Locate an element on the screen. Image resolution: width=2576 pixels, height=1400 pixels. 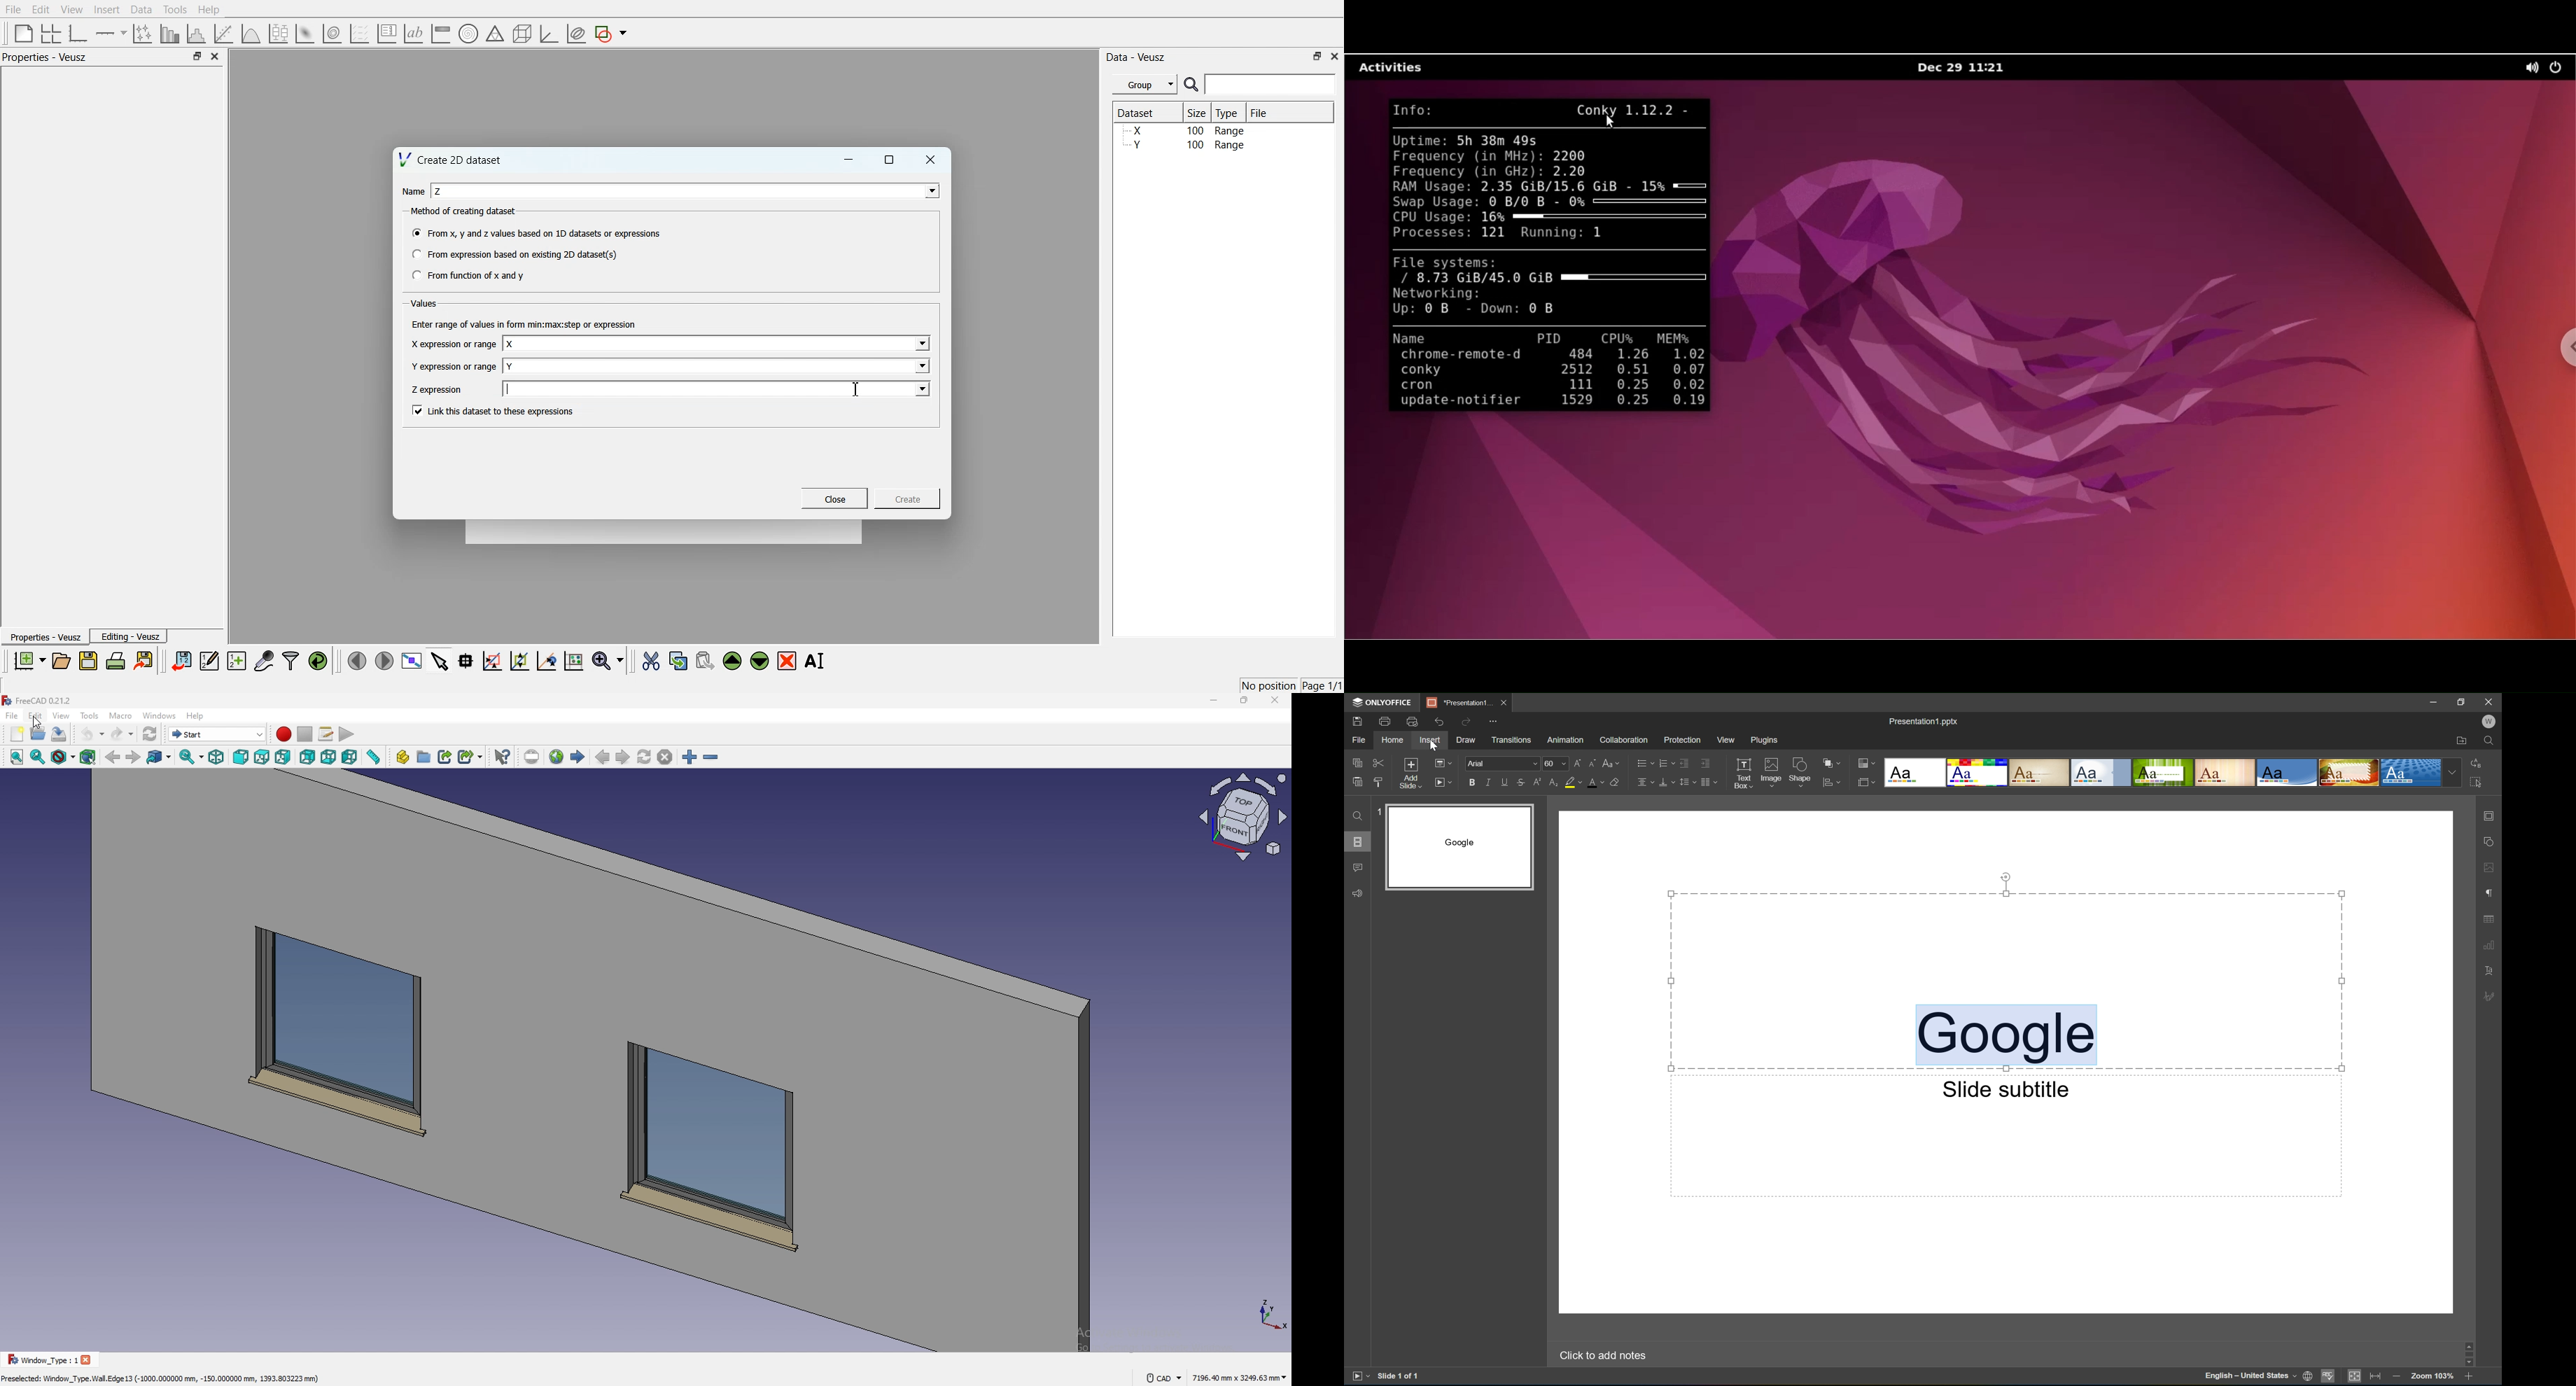
set url is located at coordinates (532, 757).